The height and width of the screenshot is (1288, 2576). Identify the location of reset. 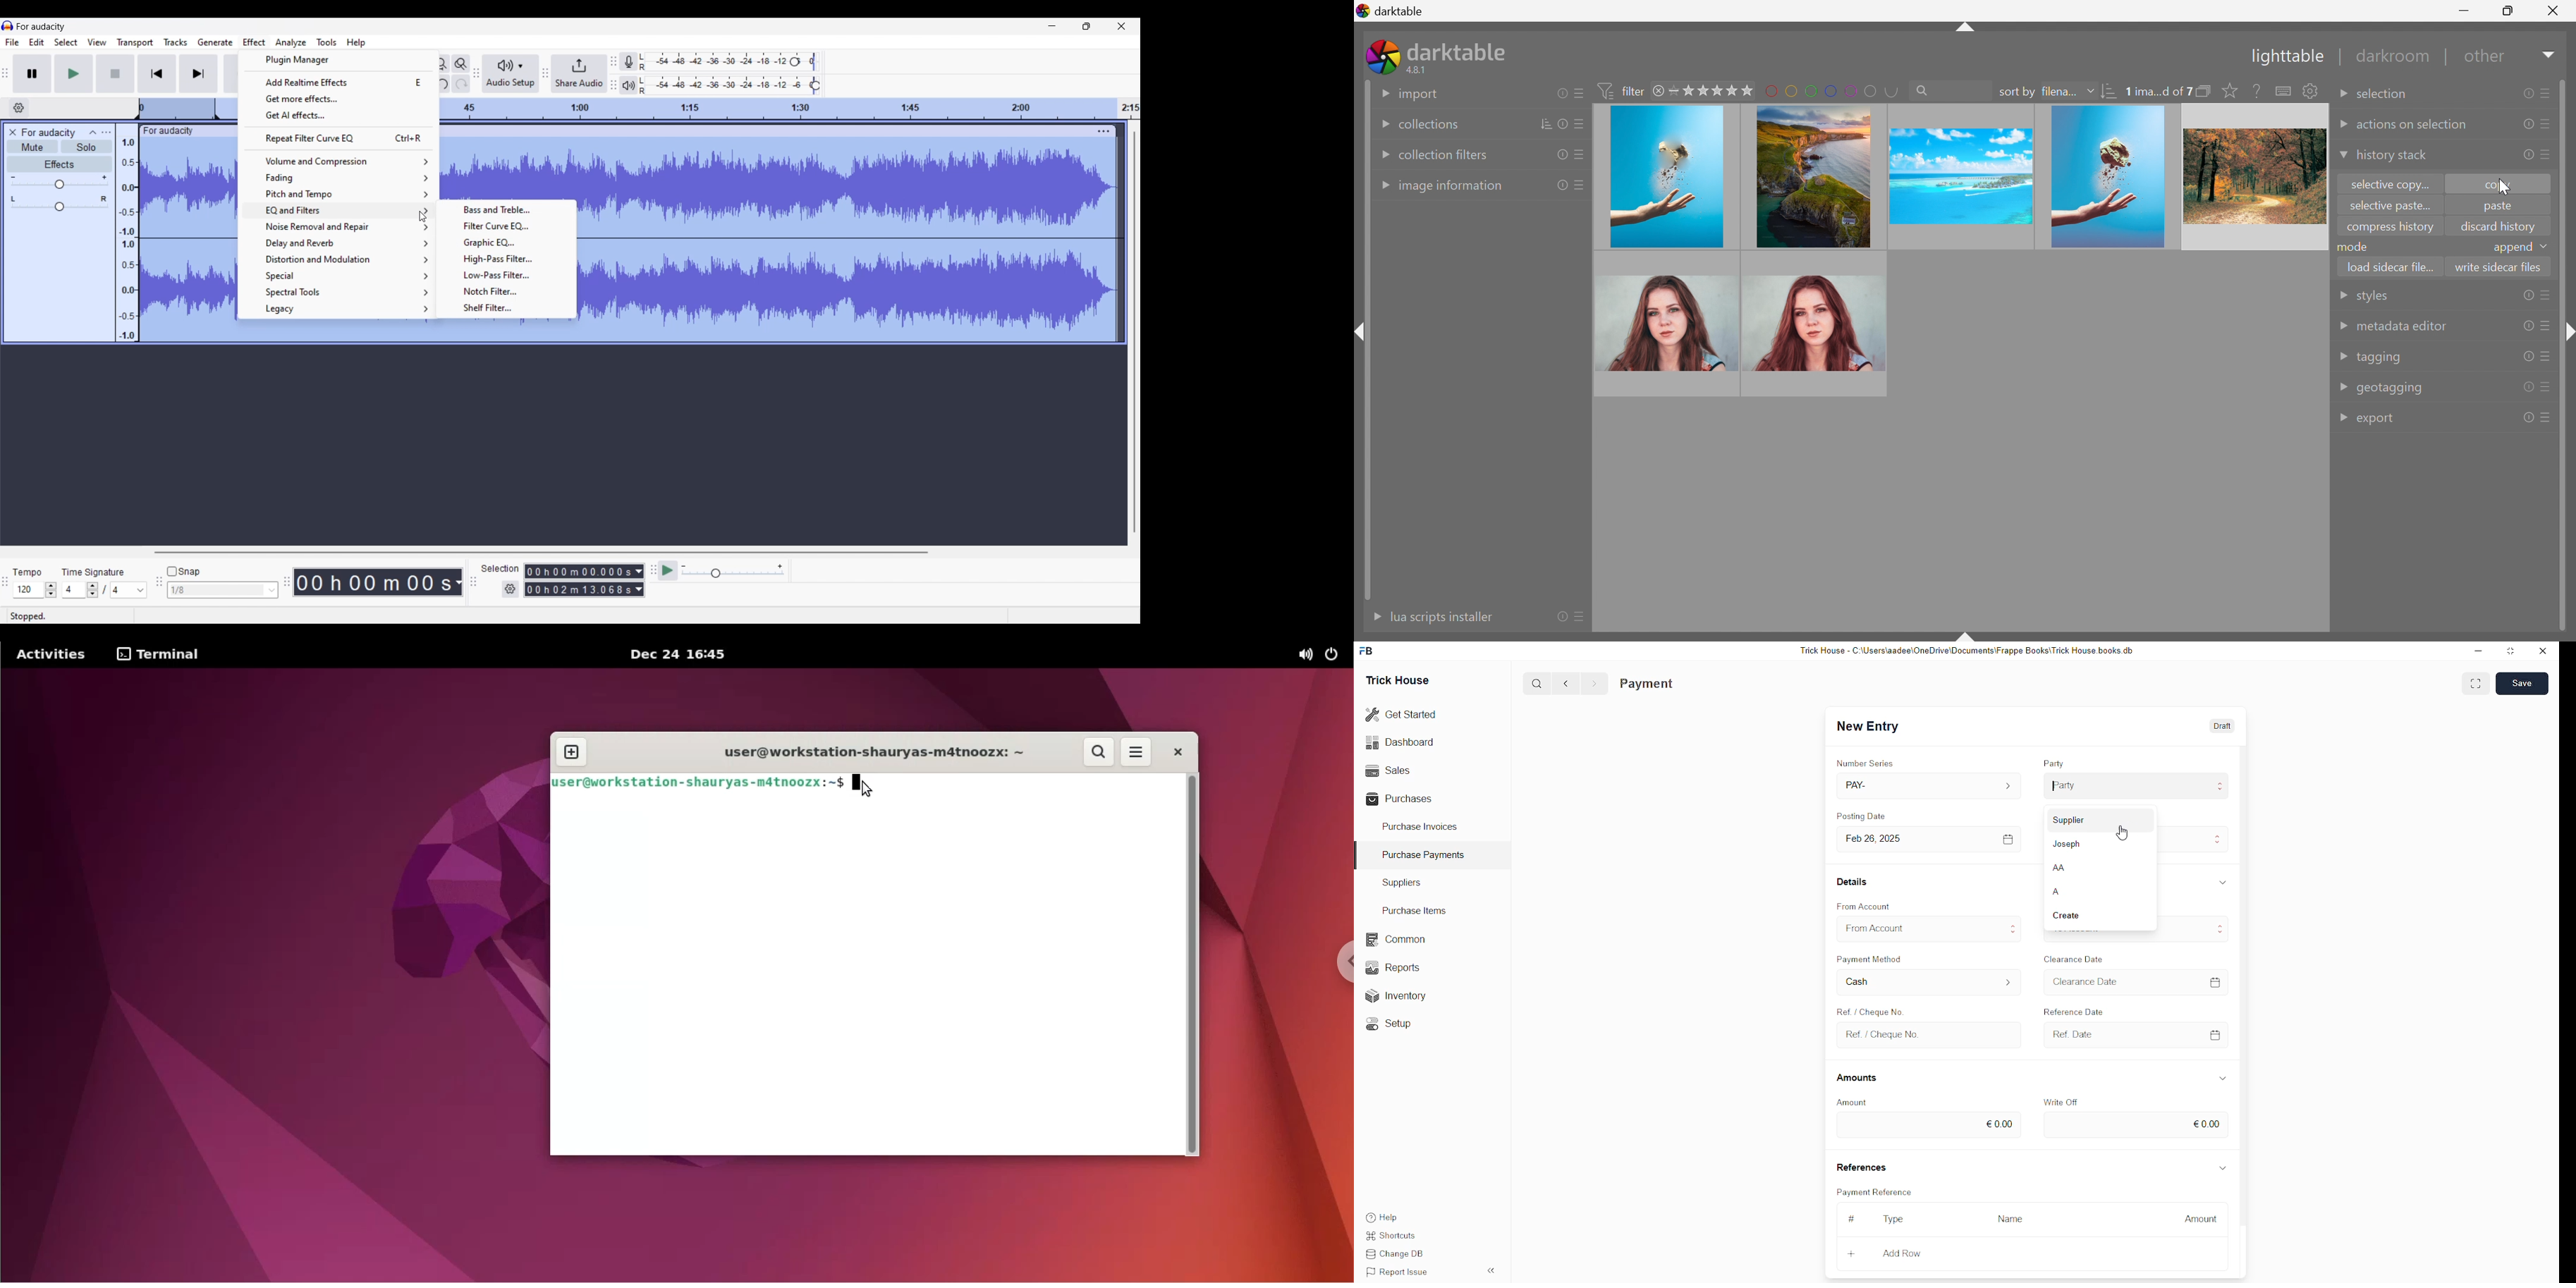
(2528, 388).